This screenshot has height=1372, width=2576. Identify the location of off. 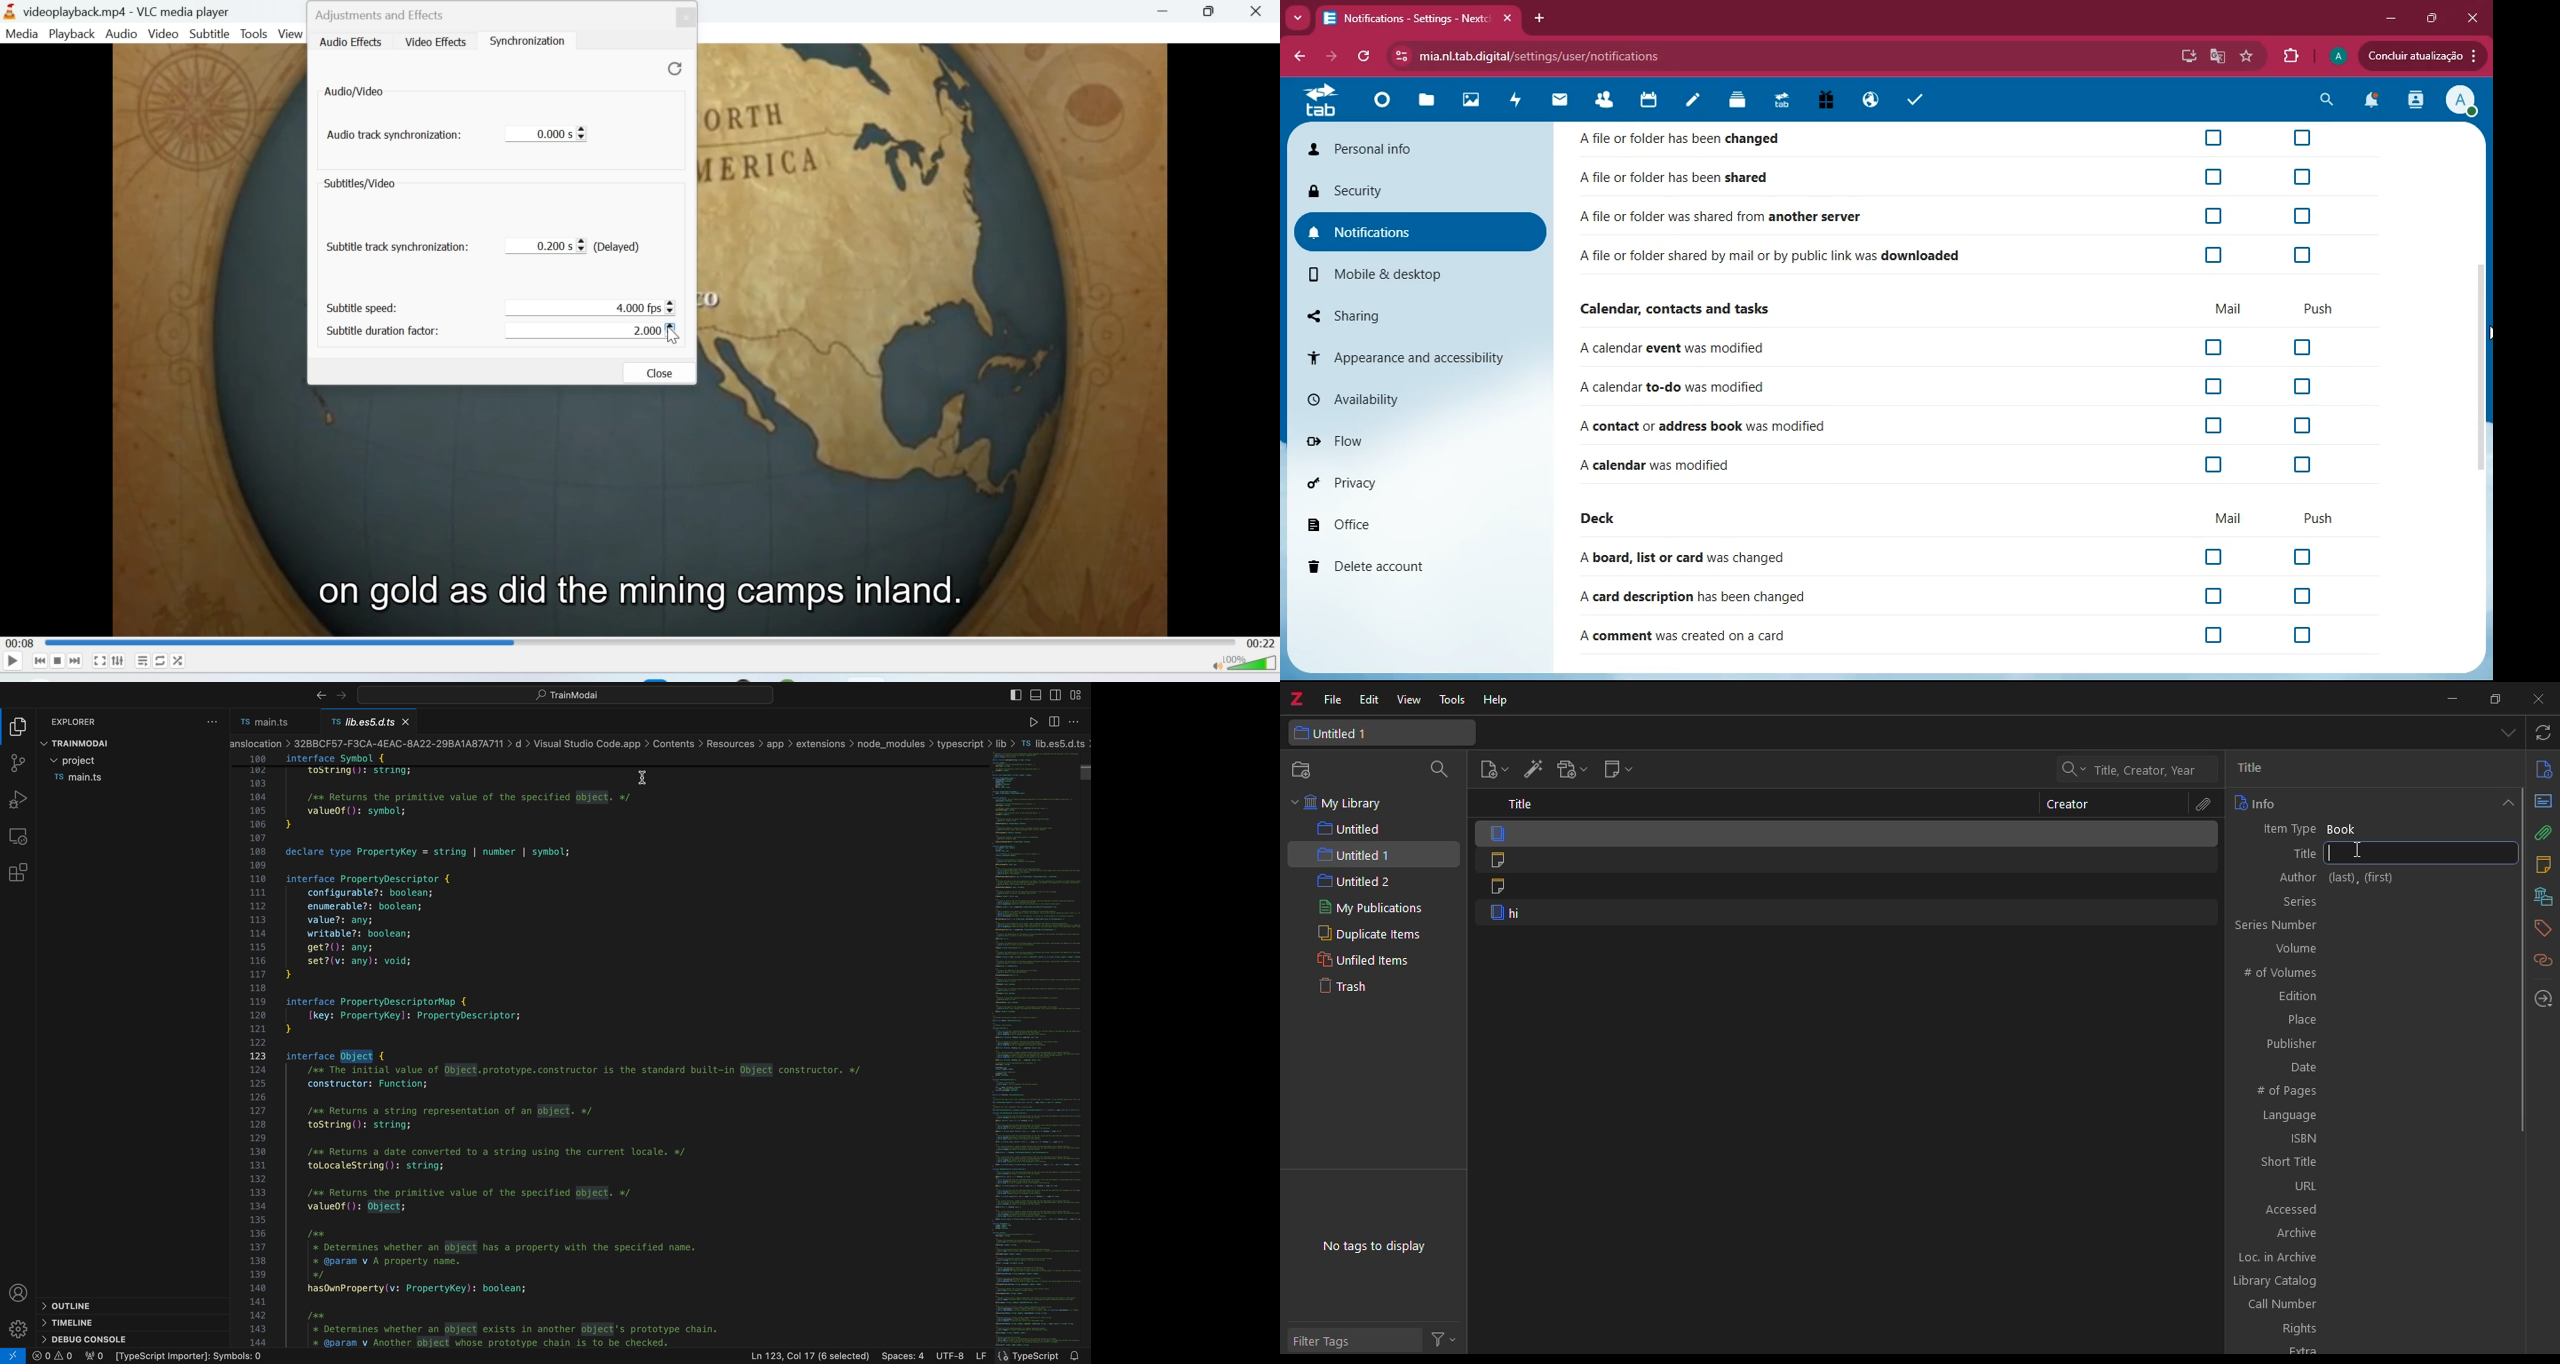
(2212, 388).